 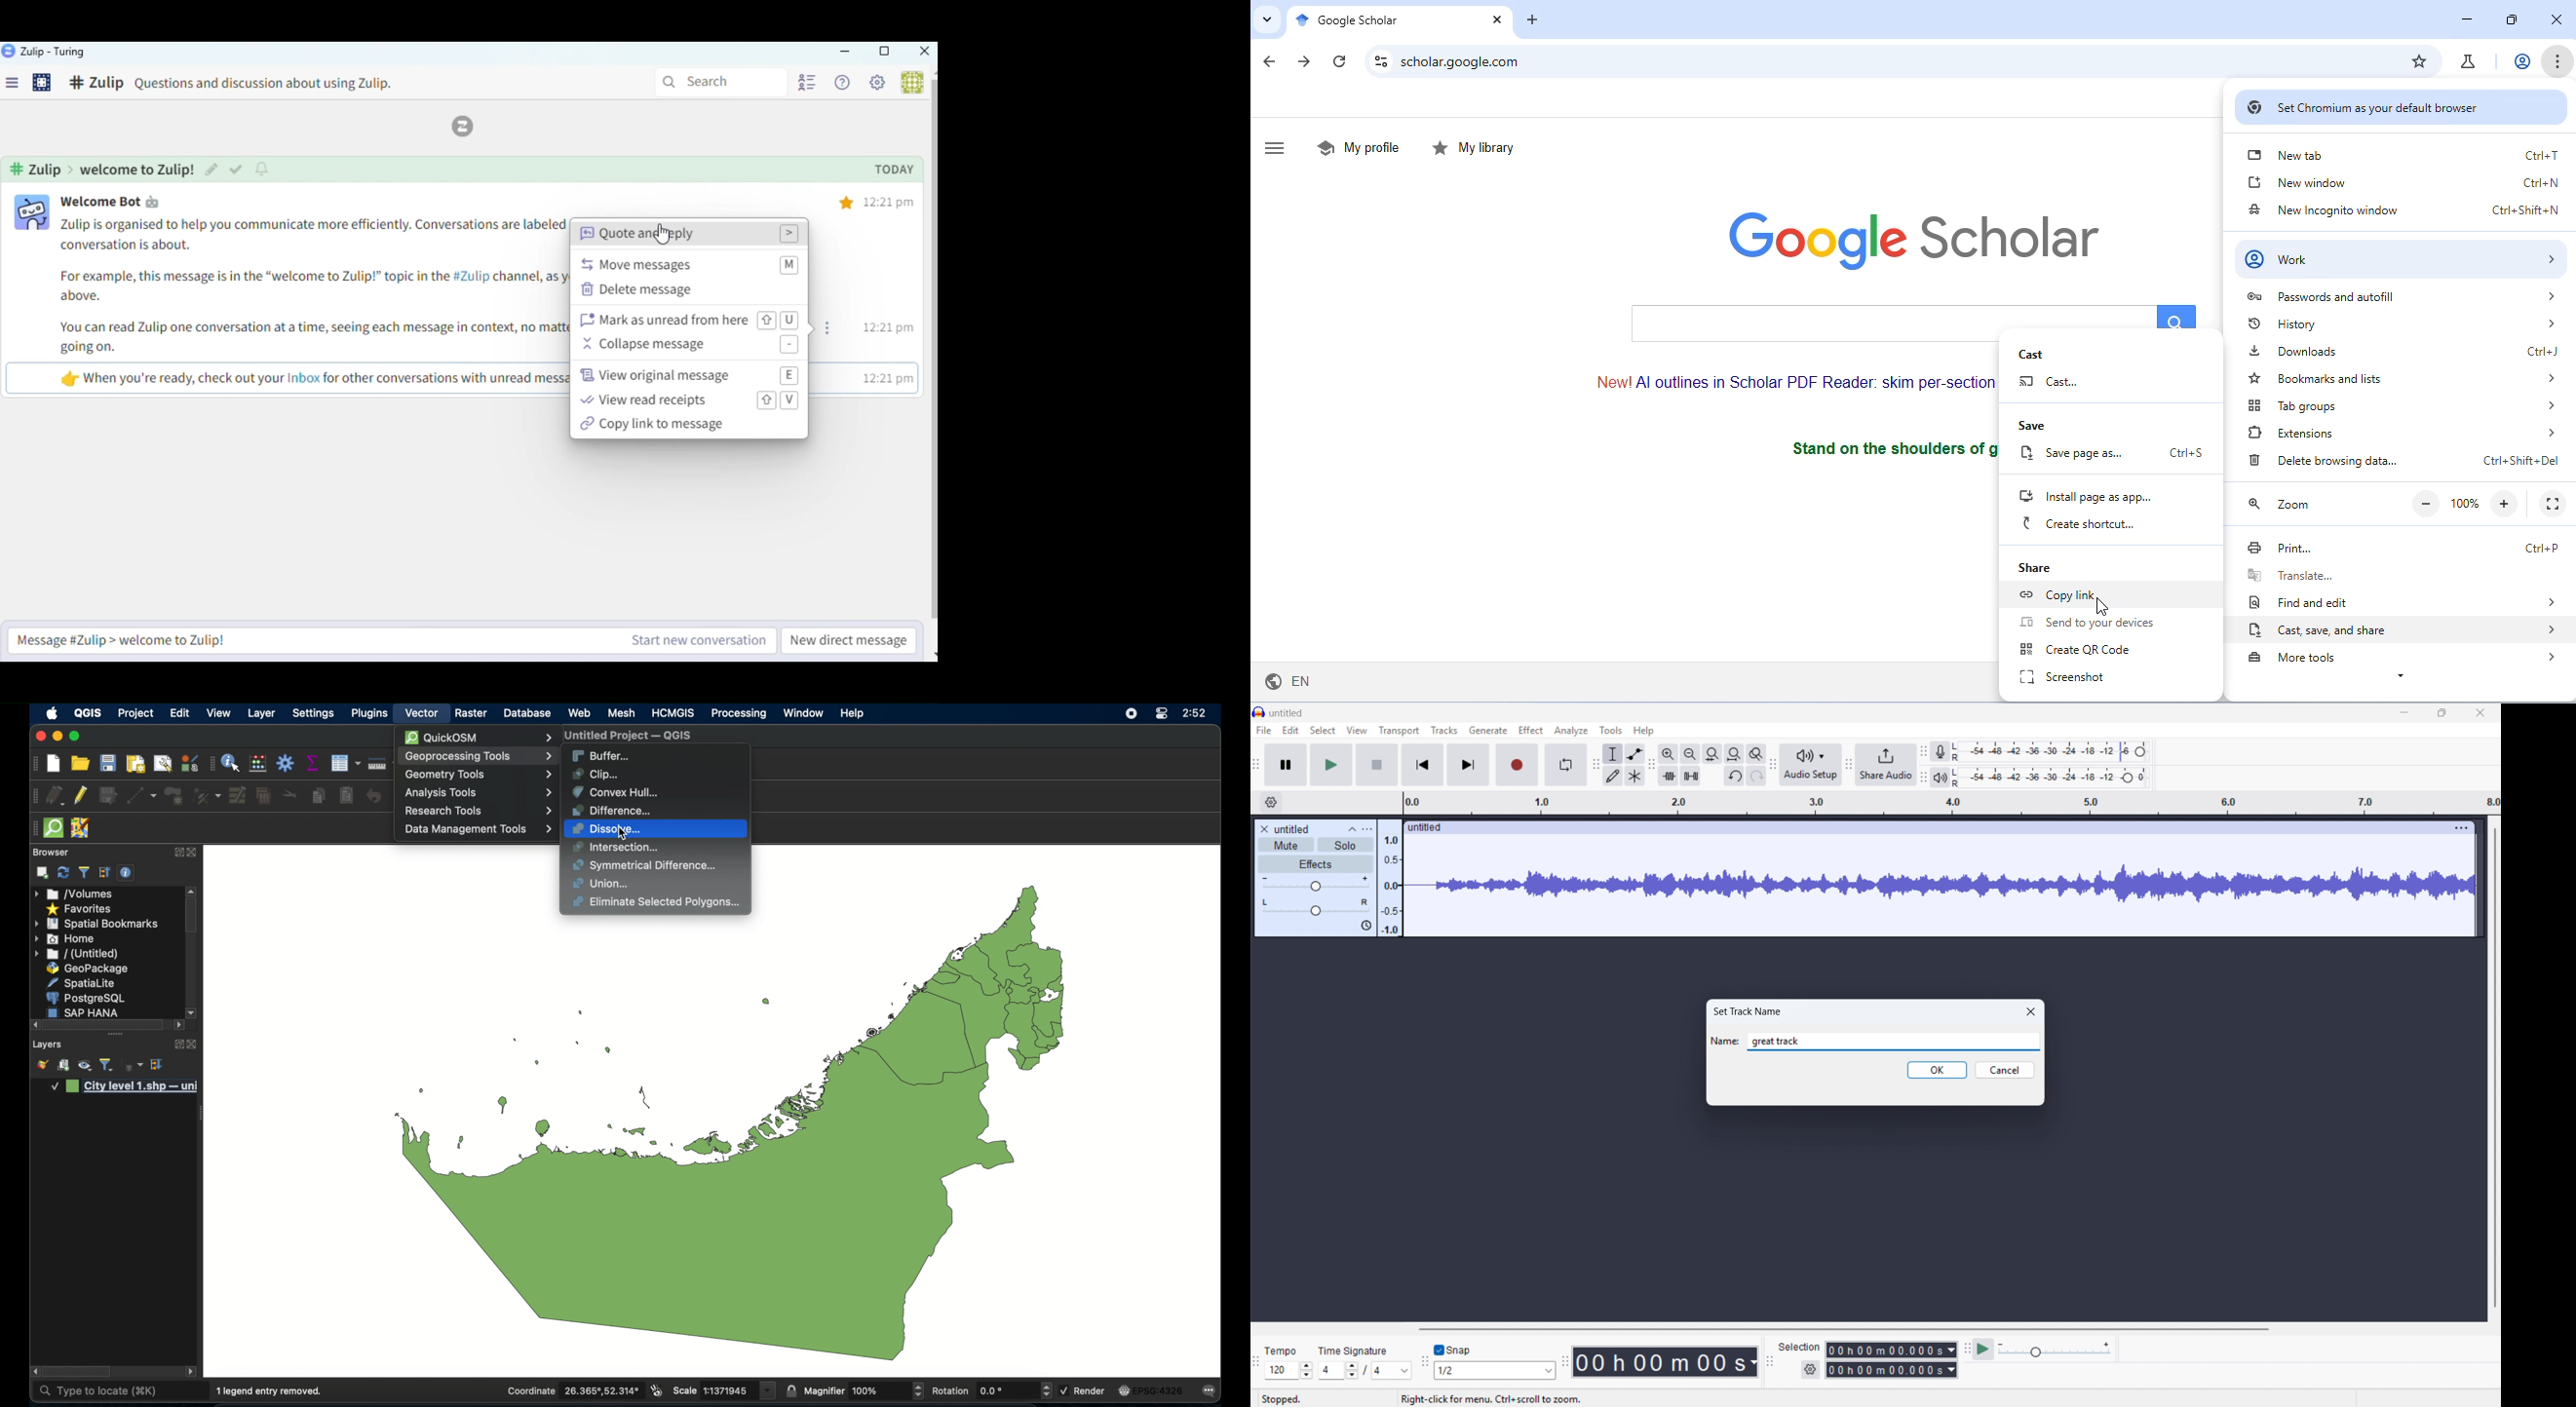 What do you see at coordinates (1453, 1350) in the screenshot?
I see `Toggle snap ` at bounding box center [1453, 1350].